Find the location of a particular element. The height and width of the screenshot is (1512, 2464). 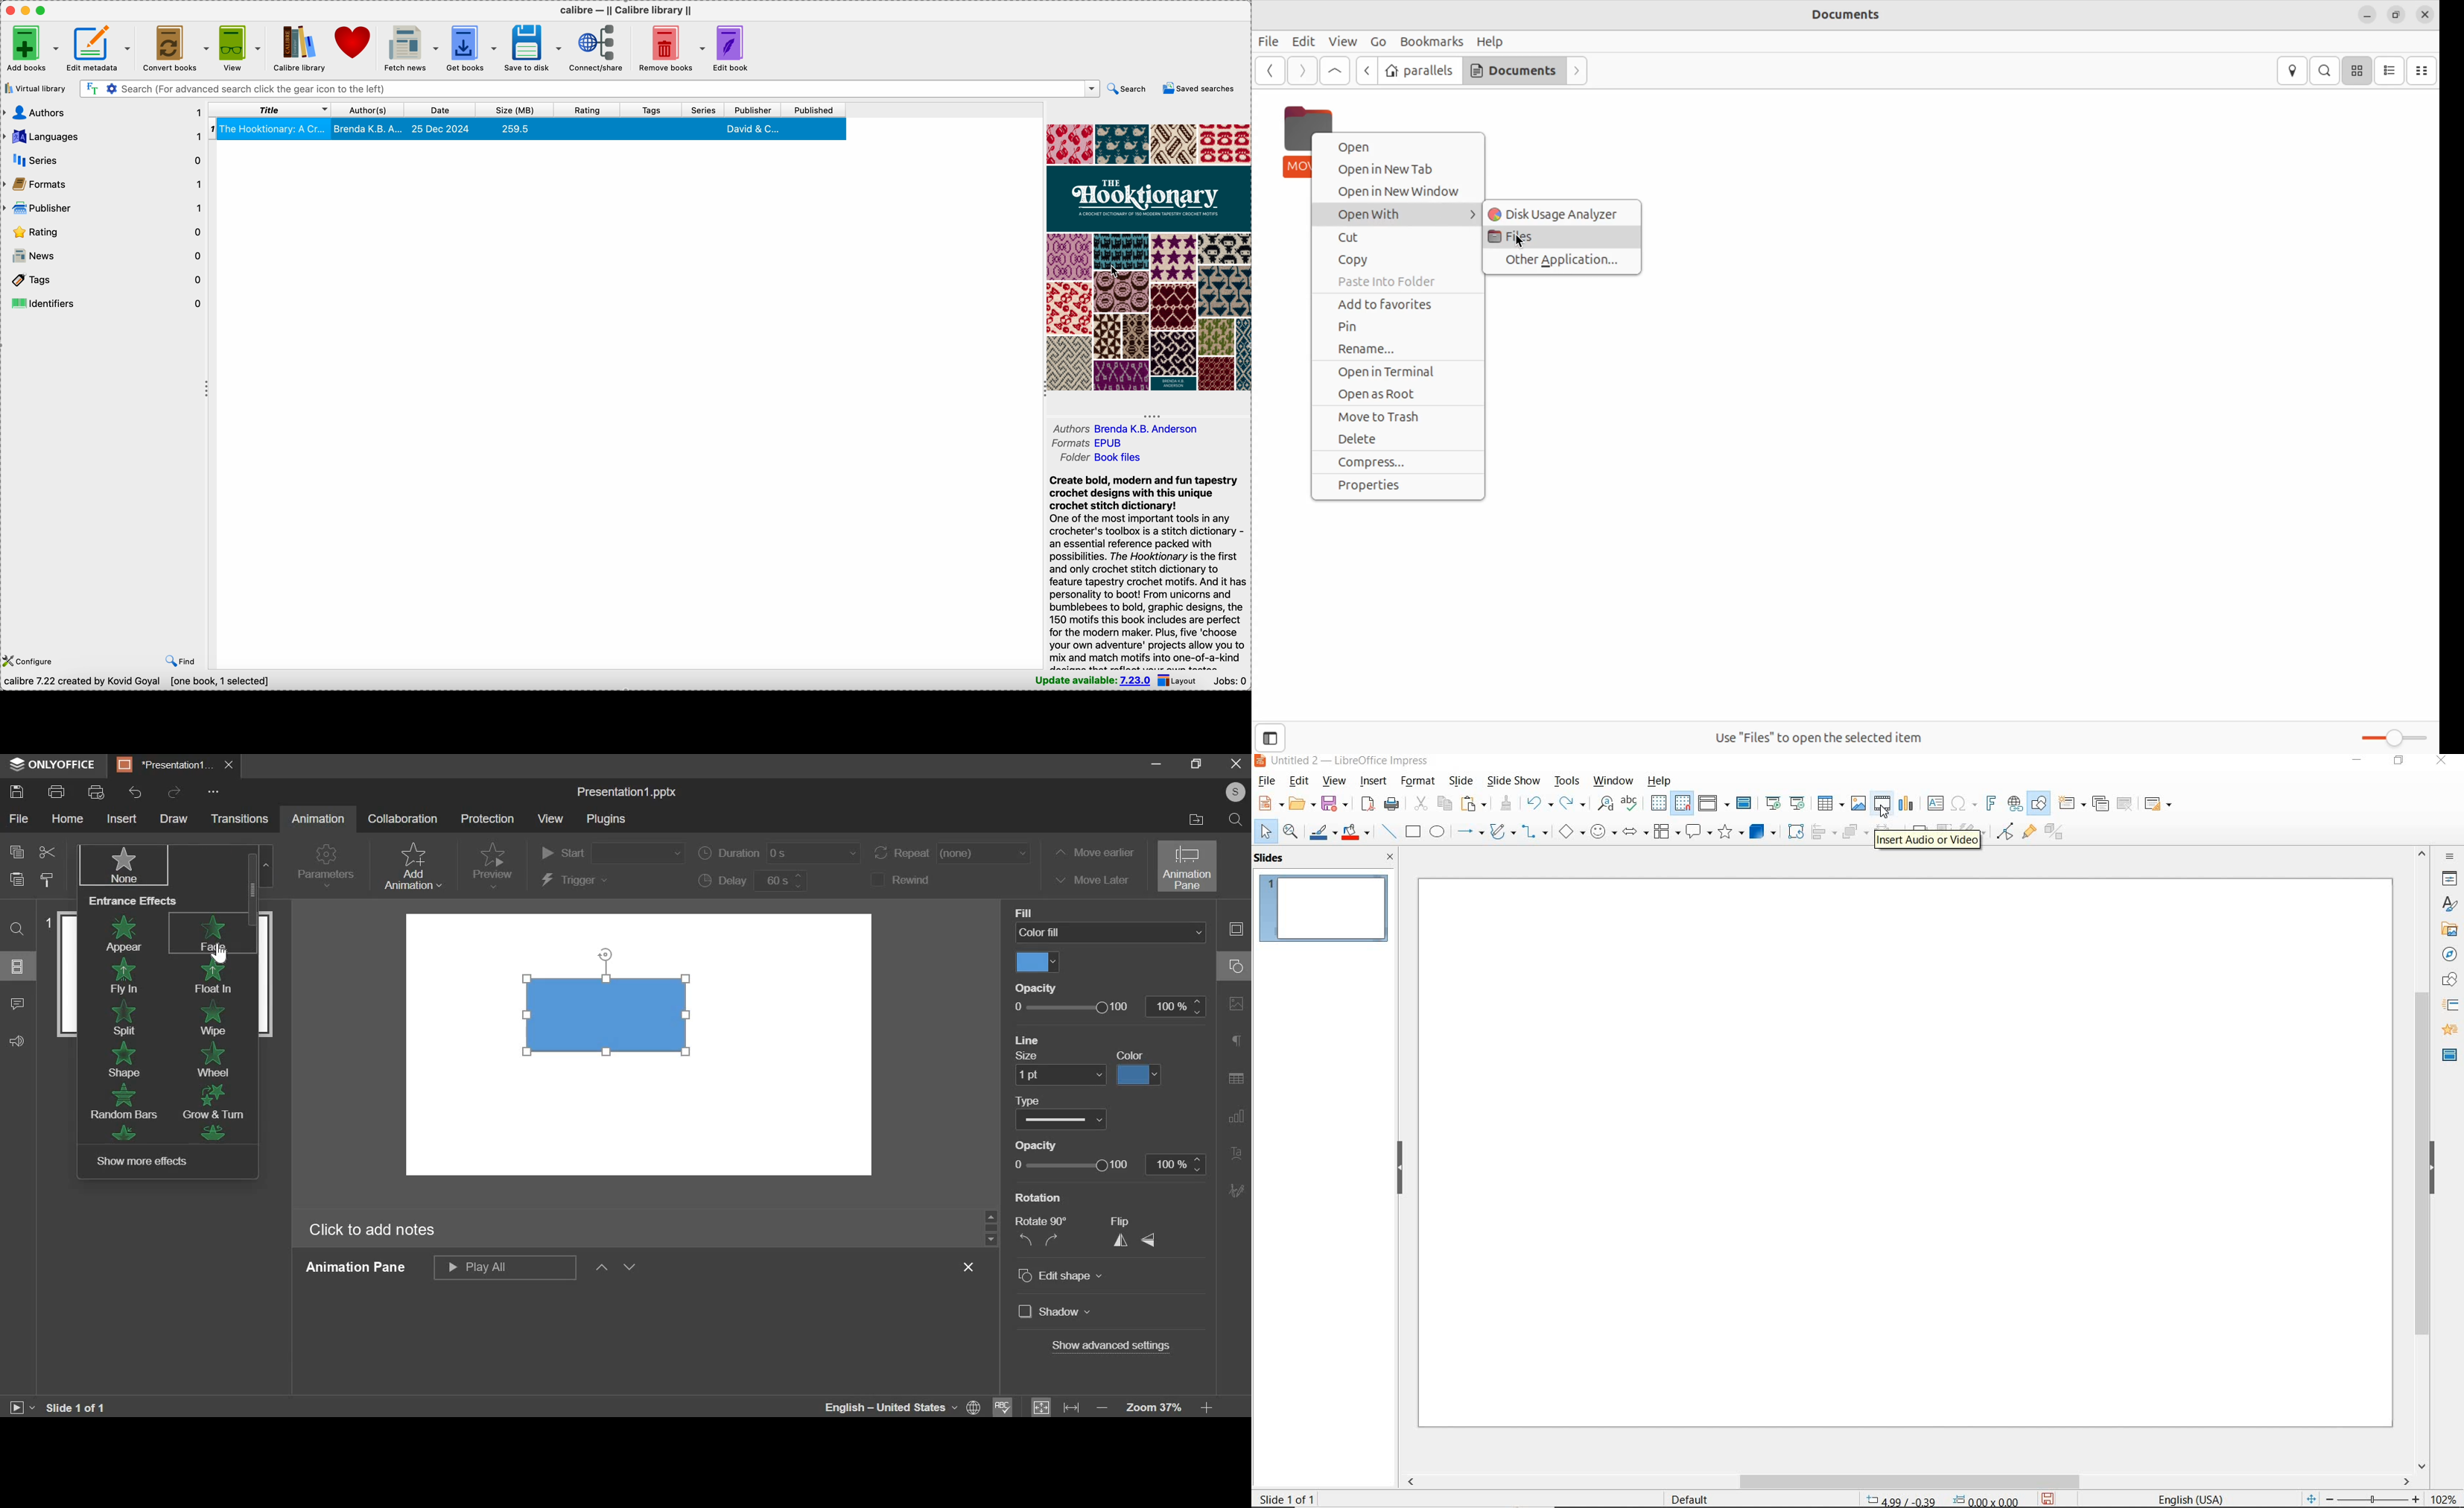

paste is located at coordinates (17, 880).